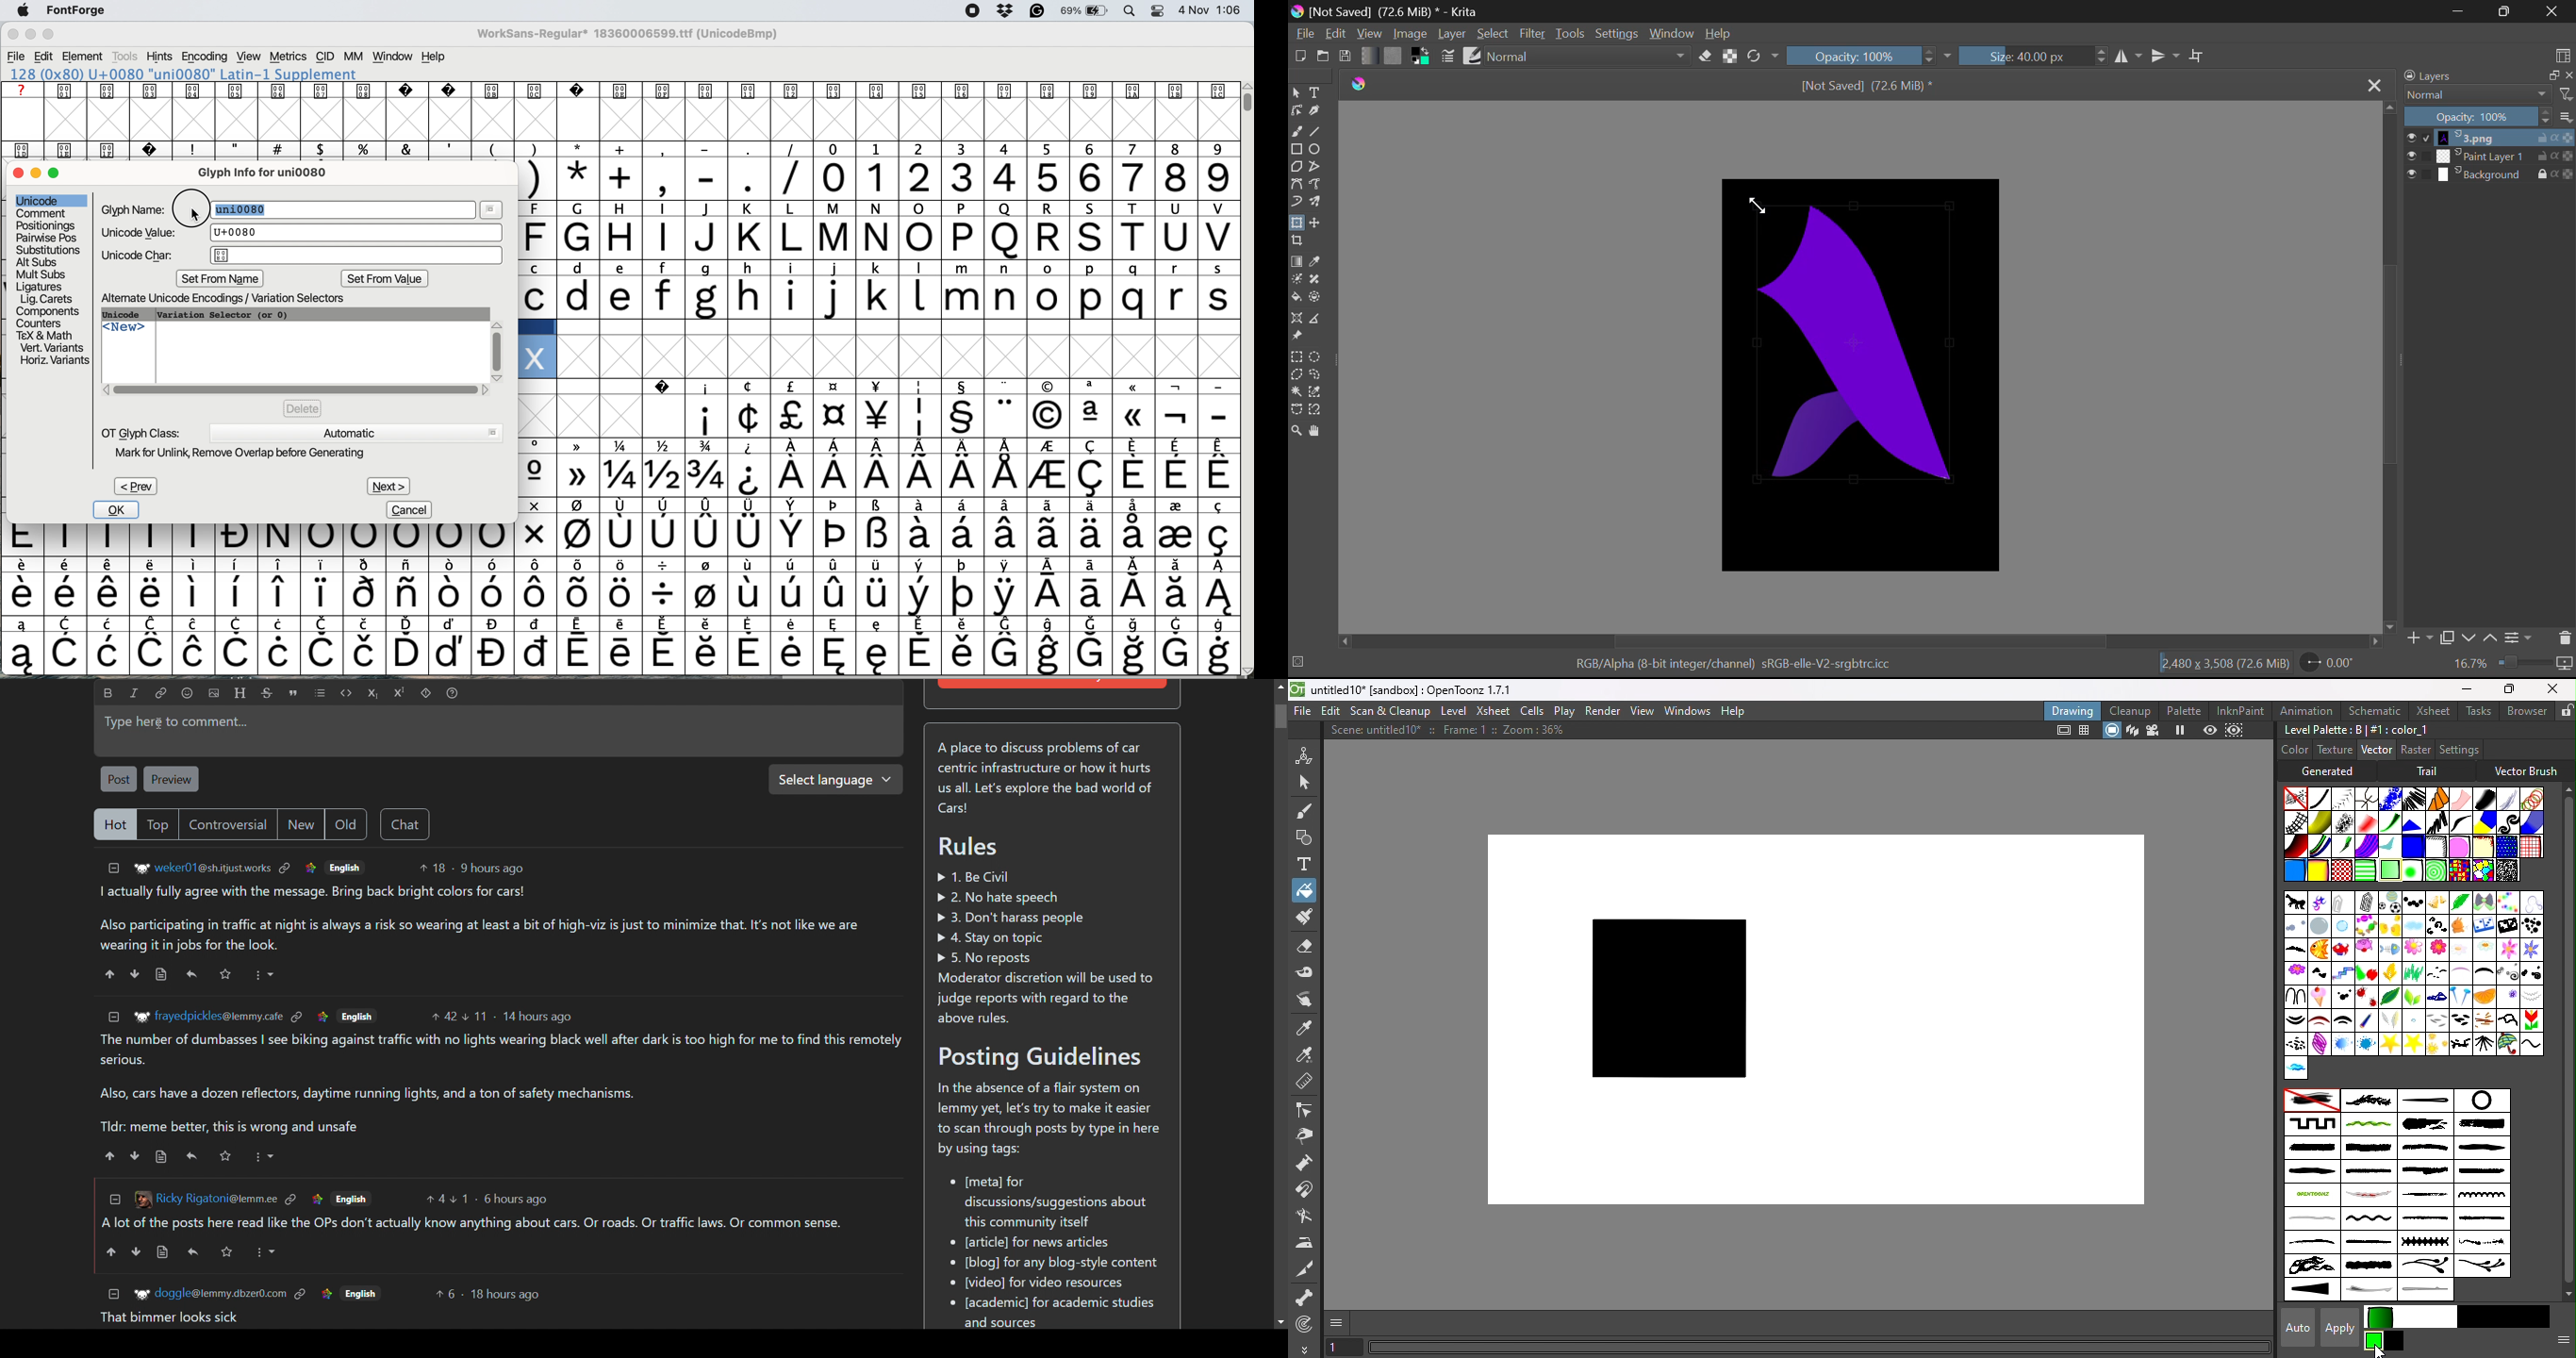 The height and width of the screenshot is (1372, 2576). What do you see at coordinates (118, 510) in the screenshot?
I see `ok` at bounding box center [118, 510].